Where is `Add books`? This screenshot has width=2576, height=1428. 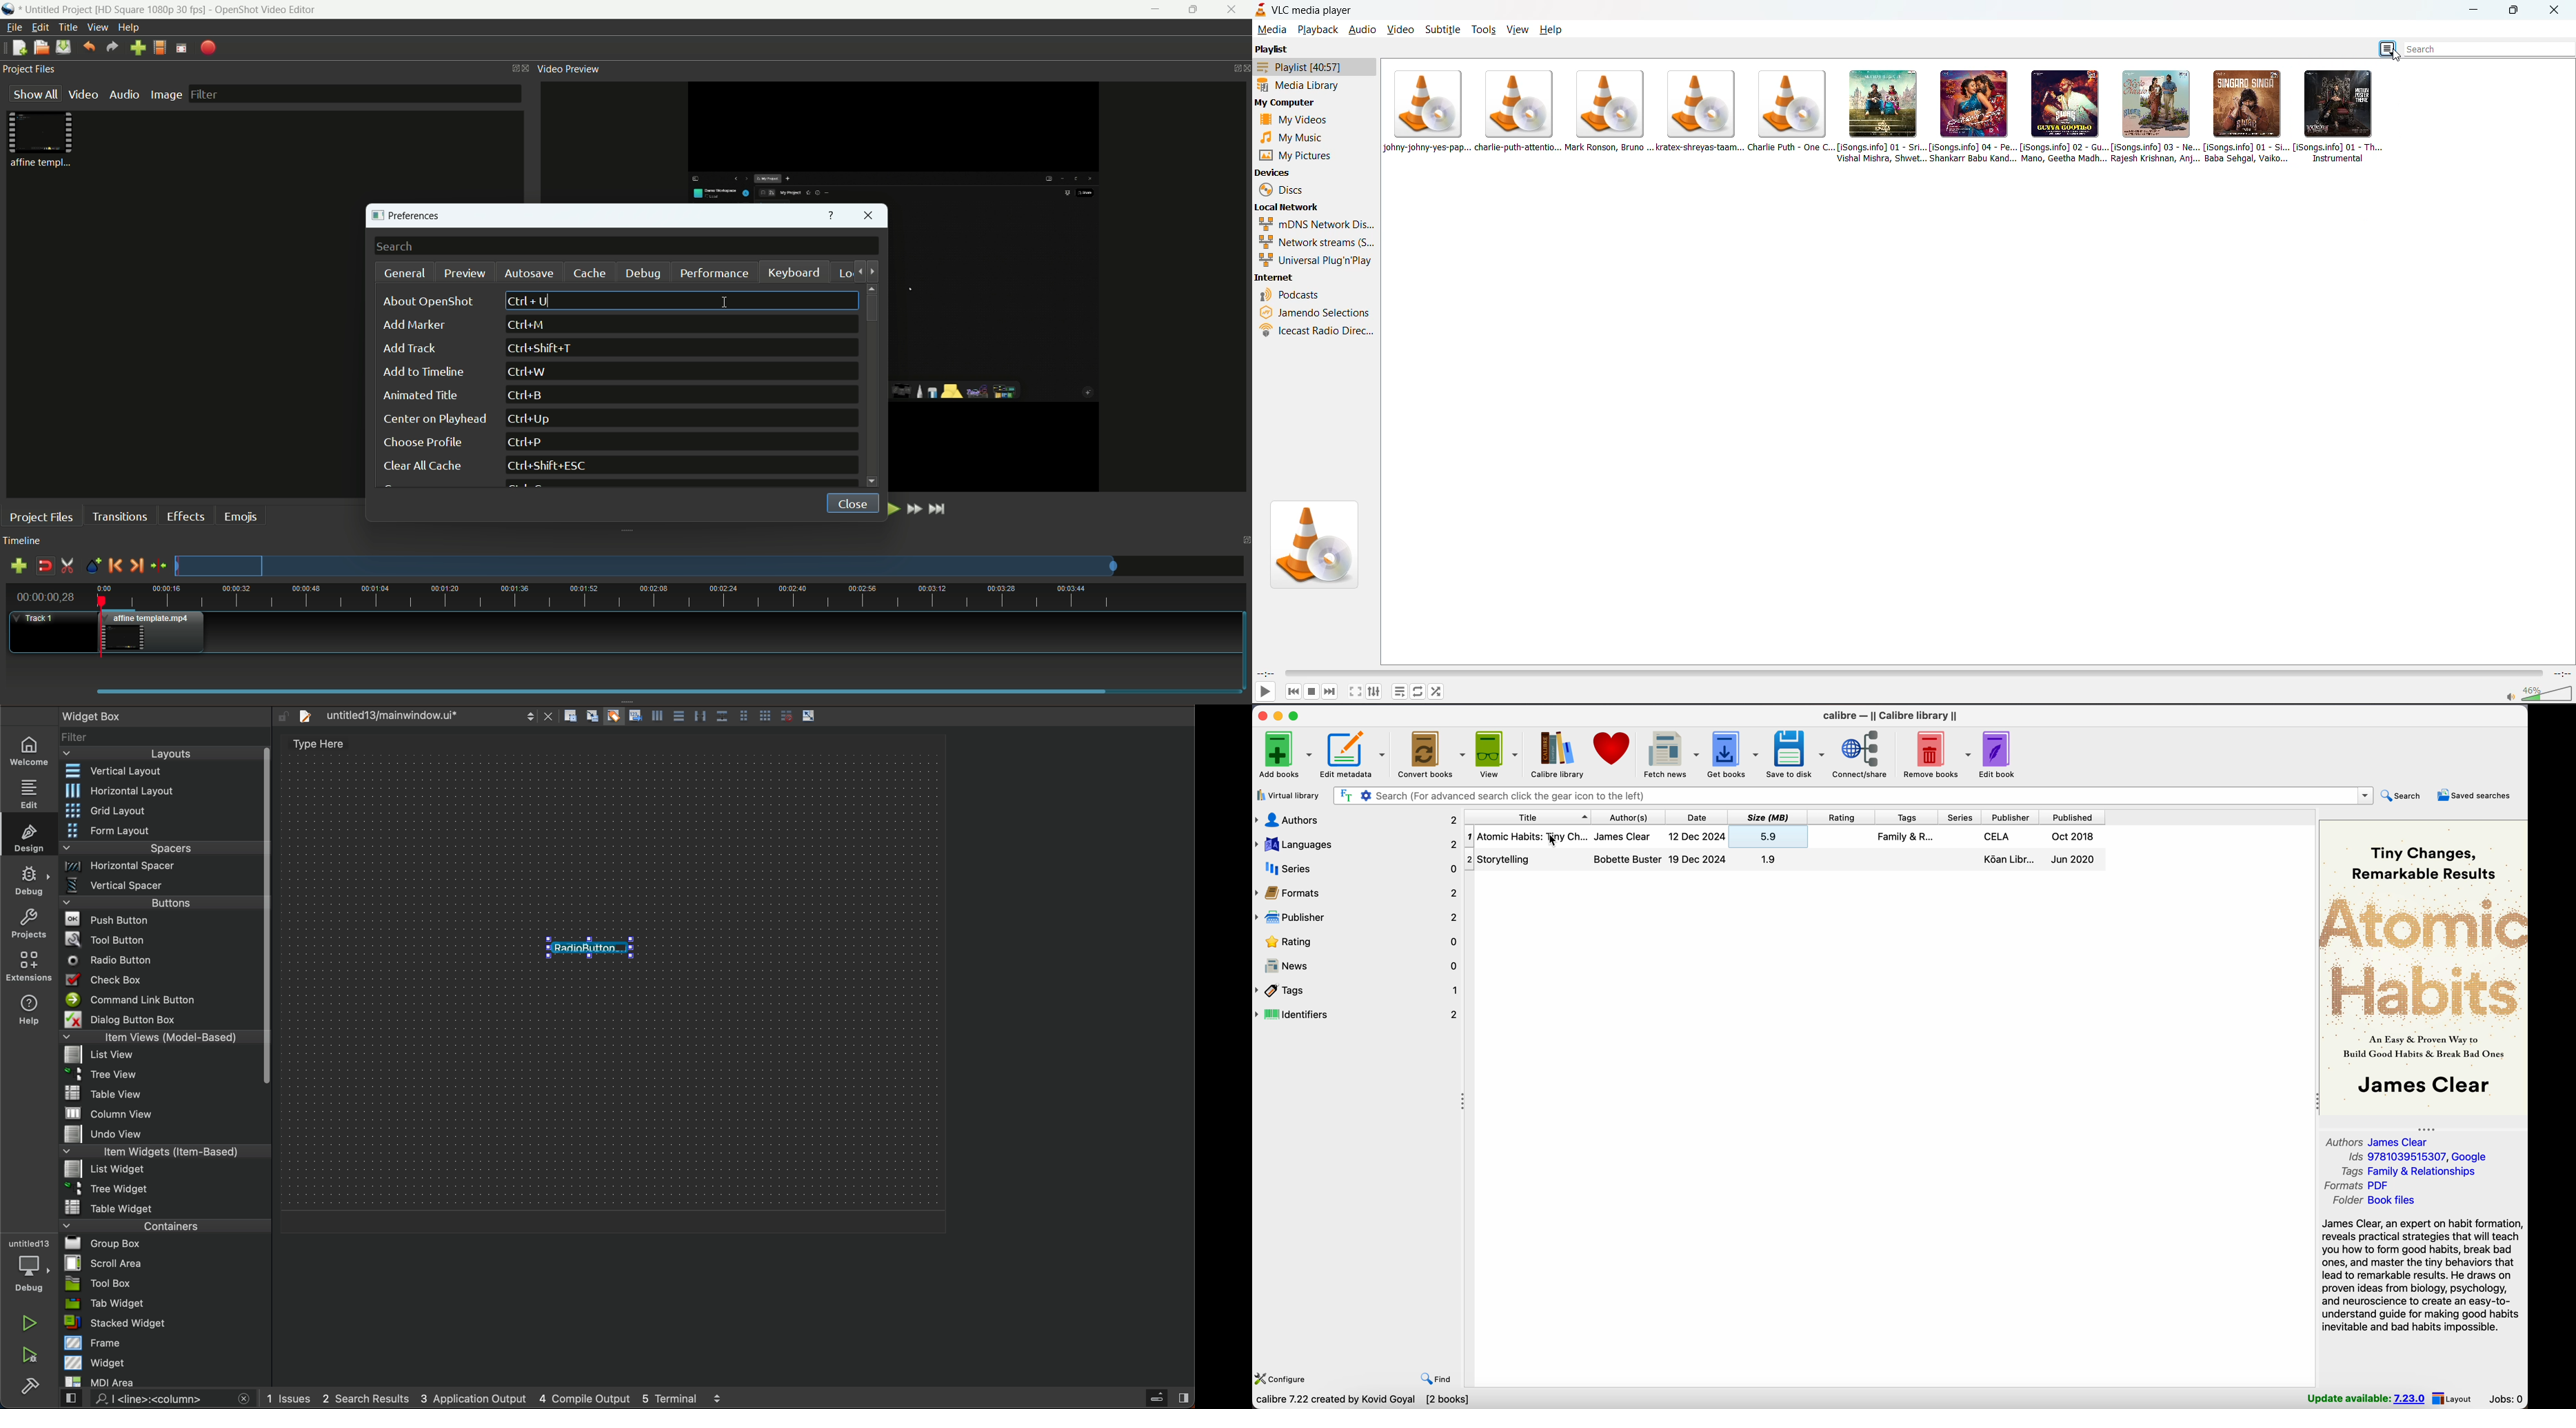 Add books is located at coordinates (1284, 753).